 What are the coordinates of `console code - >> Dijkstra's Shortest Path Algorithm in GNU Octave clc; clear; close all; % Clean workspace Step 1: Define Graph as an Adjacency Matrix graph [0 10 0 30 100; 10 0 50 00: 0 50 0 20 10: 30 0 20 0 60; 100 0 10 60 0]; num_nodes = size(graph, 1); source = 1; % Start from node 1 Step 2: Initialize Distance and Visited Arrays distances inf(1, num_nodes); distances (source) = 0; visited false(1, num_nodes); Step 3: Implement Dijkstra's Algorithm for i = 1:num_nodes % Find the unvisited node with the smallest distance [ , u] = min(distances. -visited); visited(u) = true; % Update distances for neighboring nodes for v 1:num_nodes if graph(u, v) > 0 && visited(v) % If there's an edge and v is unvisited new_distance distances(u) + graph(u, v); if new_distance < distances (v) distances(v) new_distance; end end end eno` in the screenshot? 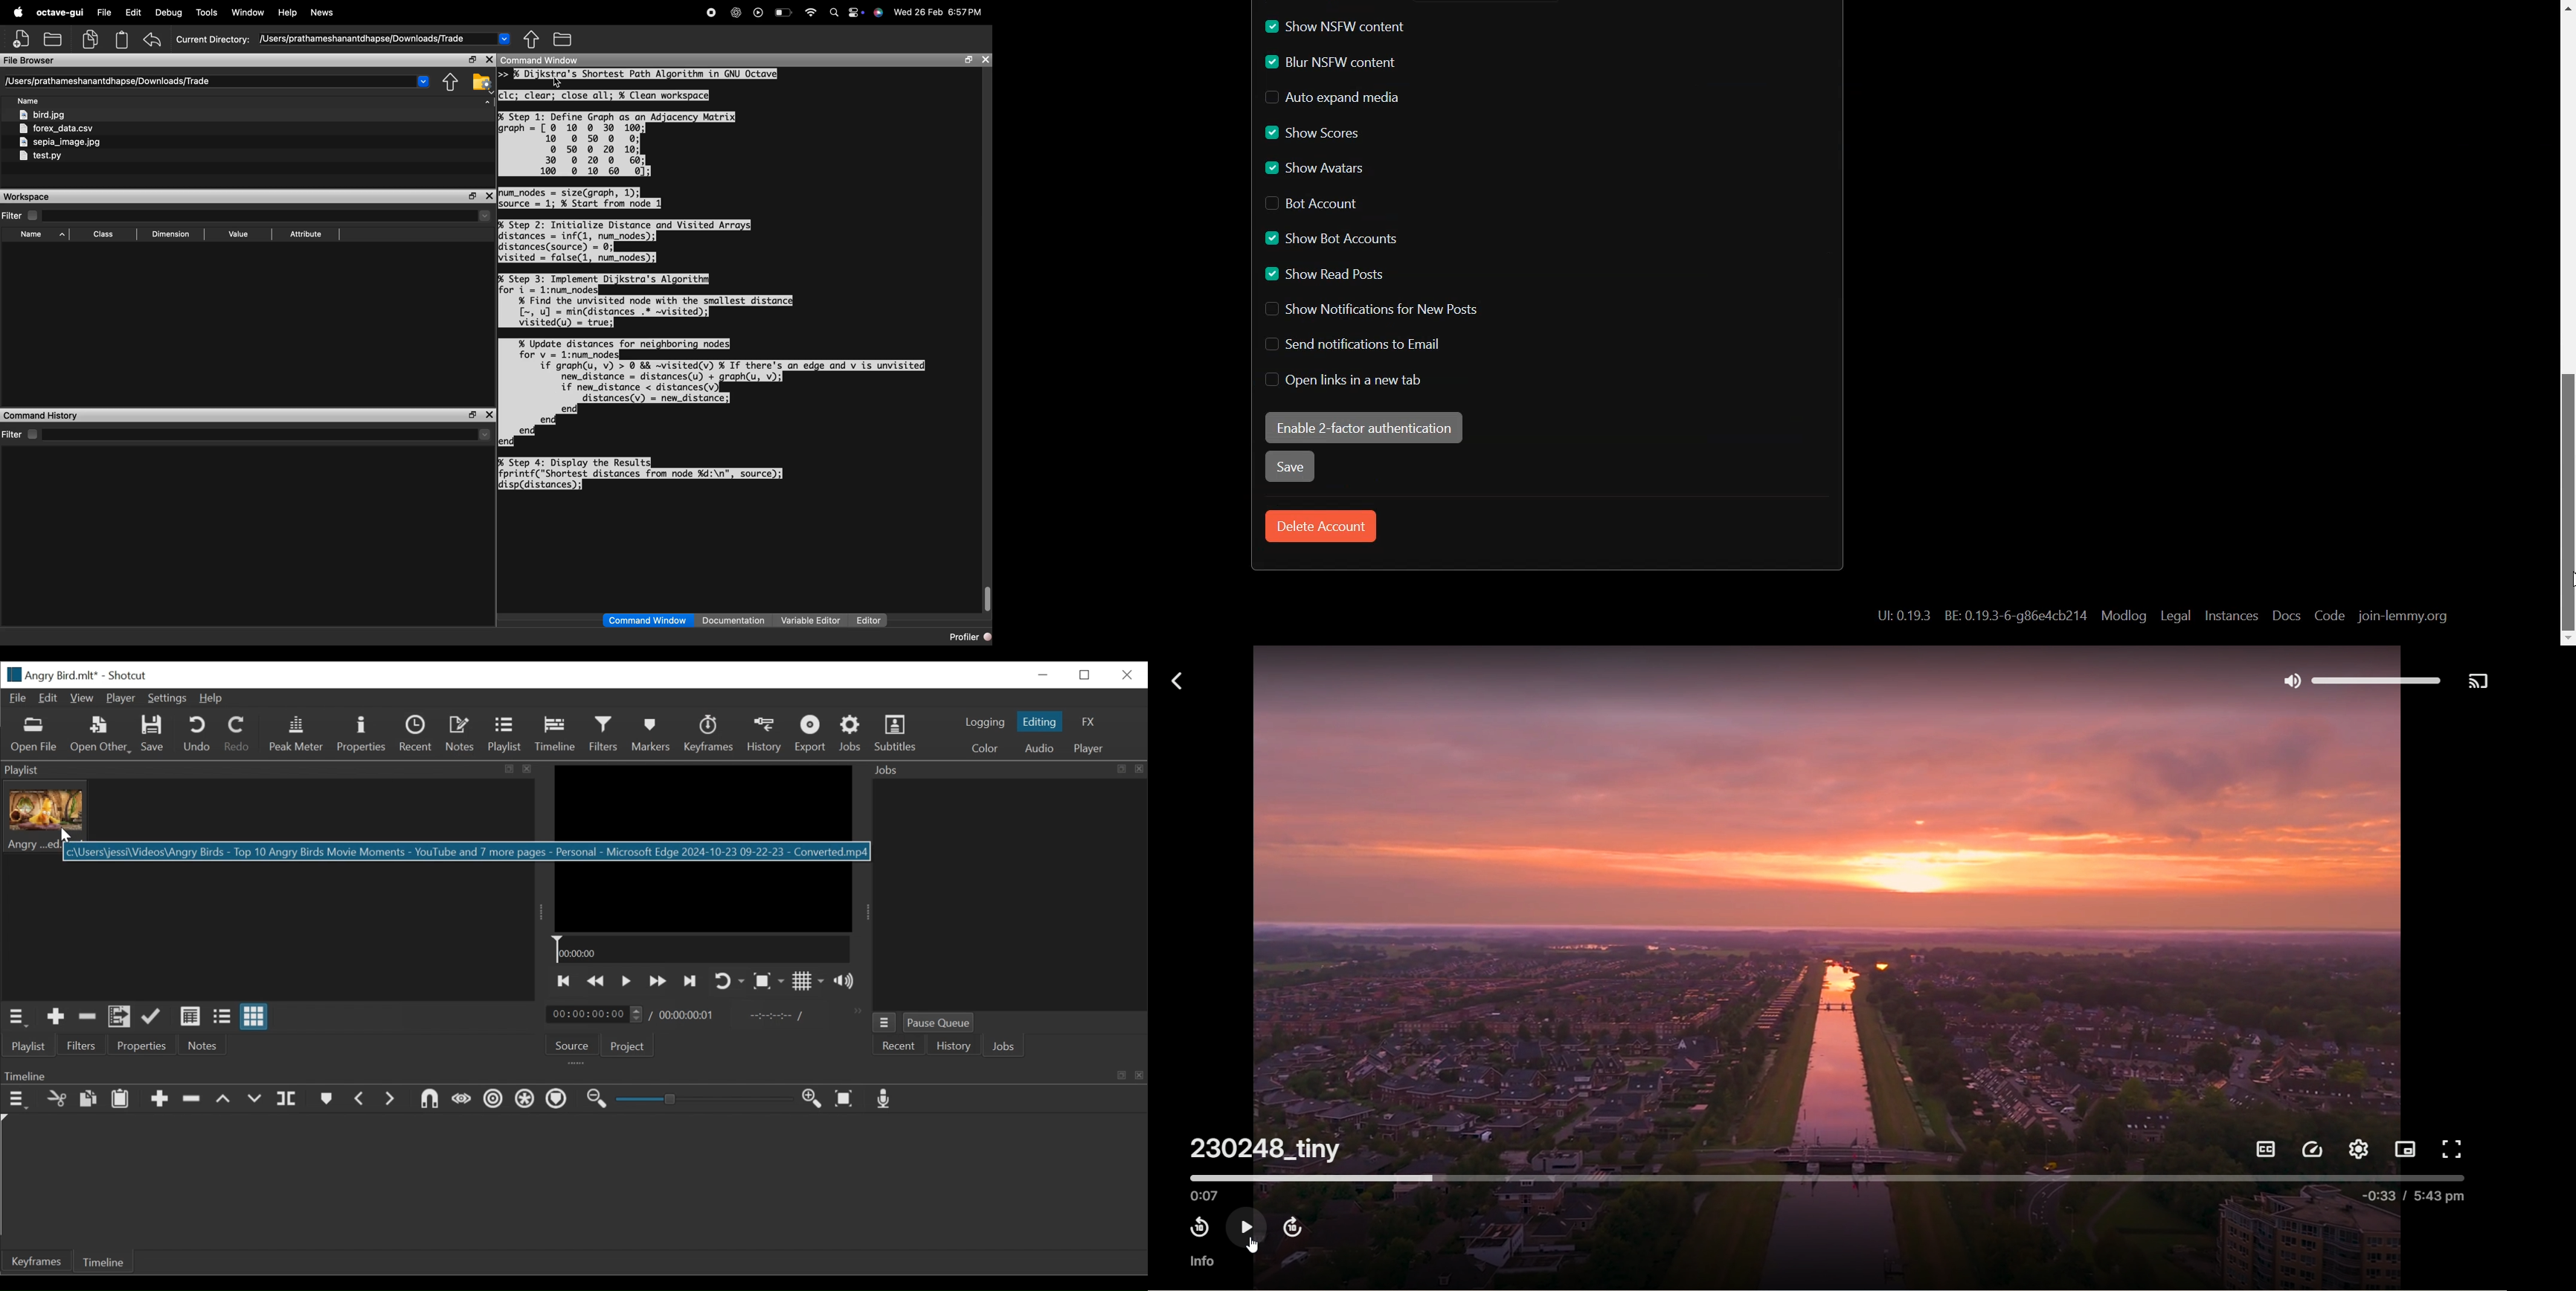 It's located at (715, 282).